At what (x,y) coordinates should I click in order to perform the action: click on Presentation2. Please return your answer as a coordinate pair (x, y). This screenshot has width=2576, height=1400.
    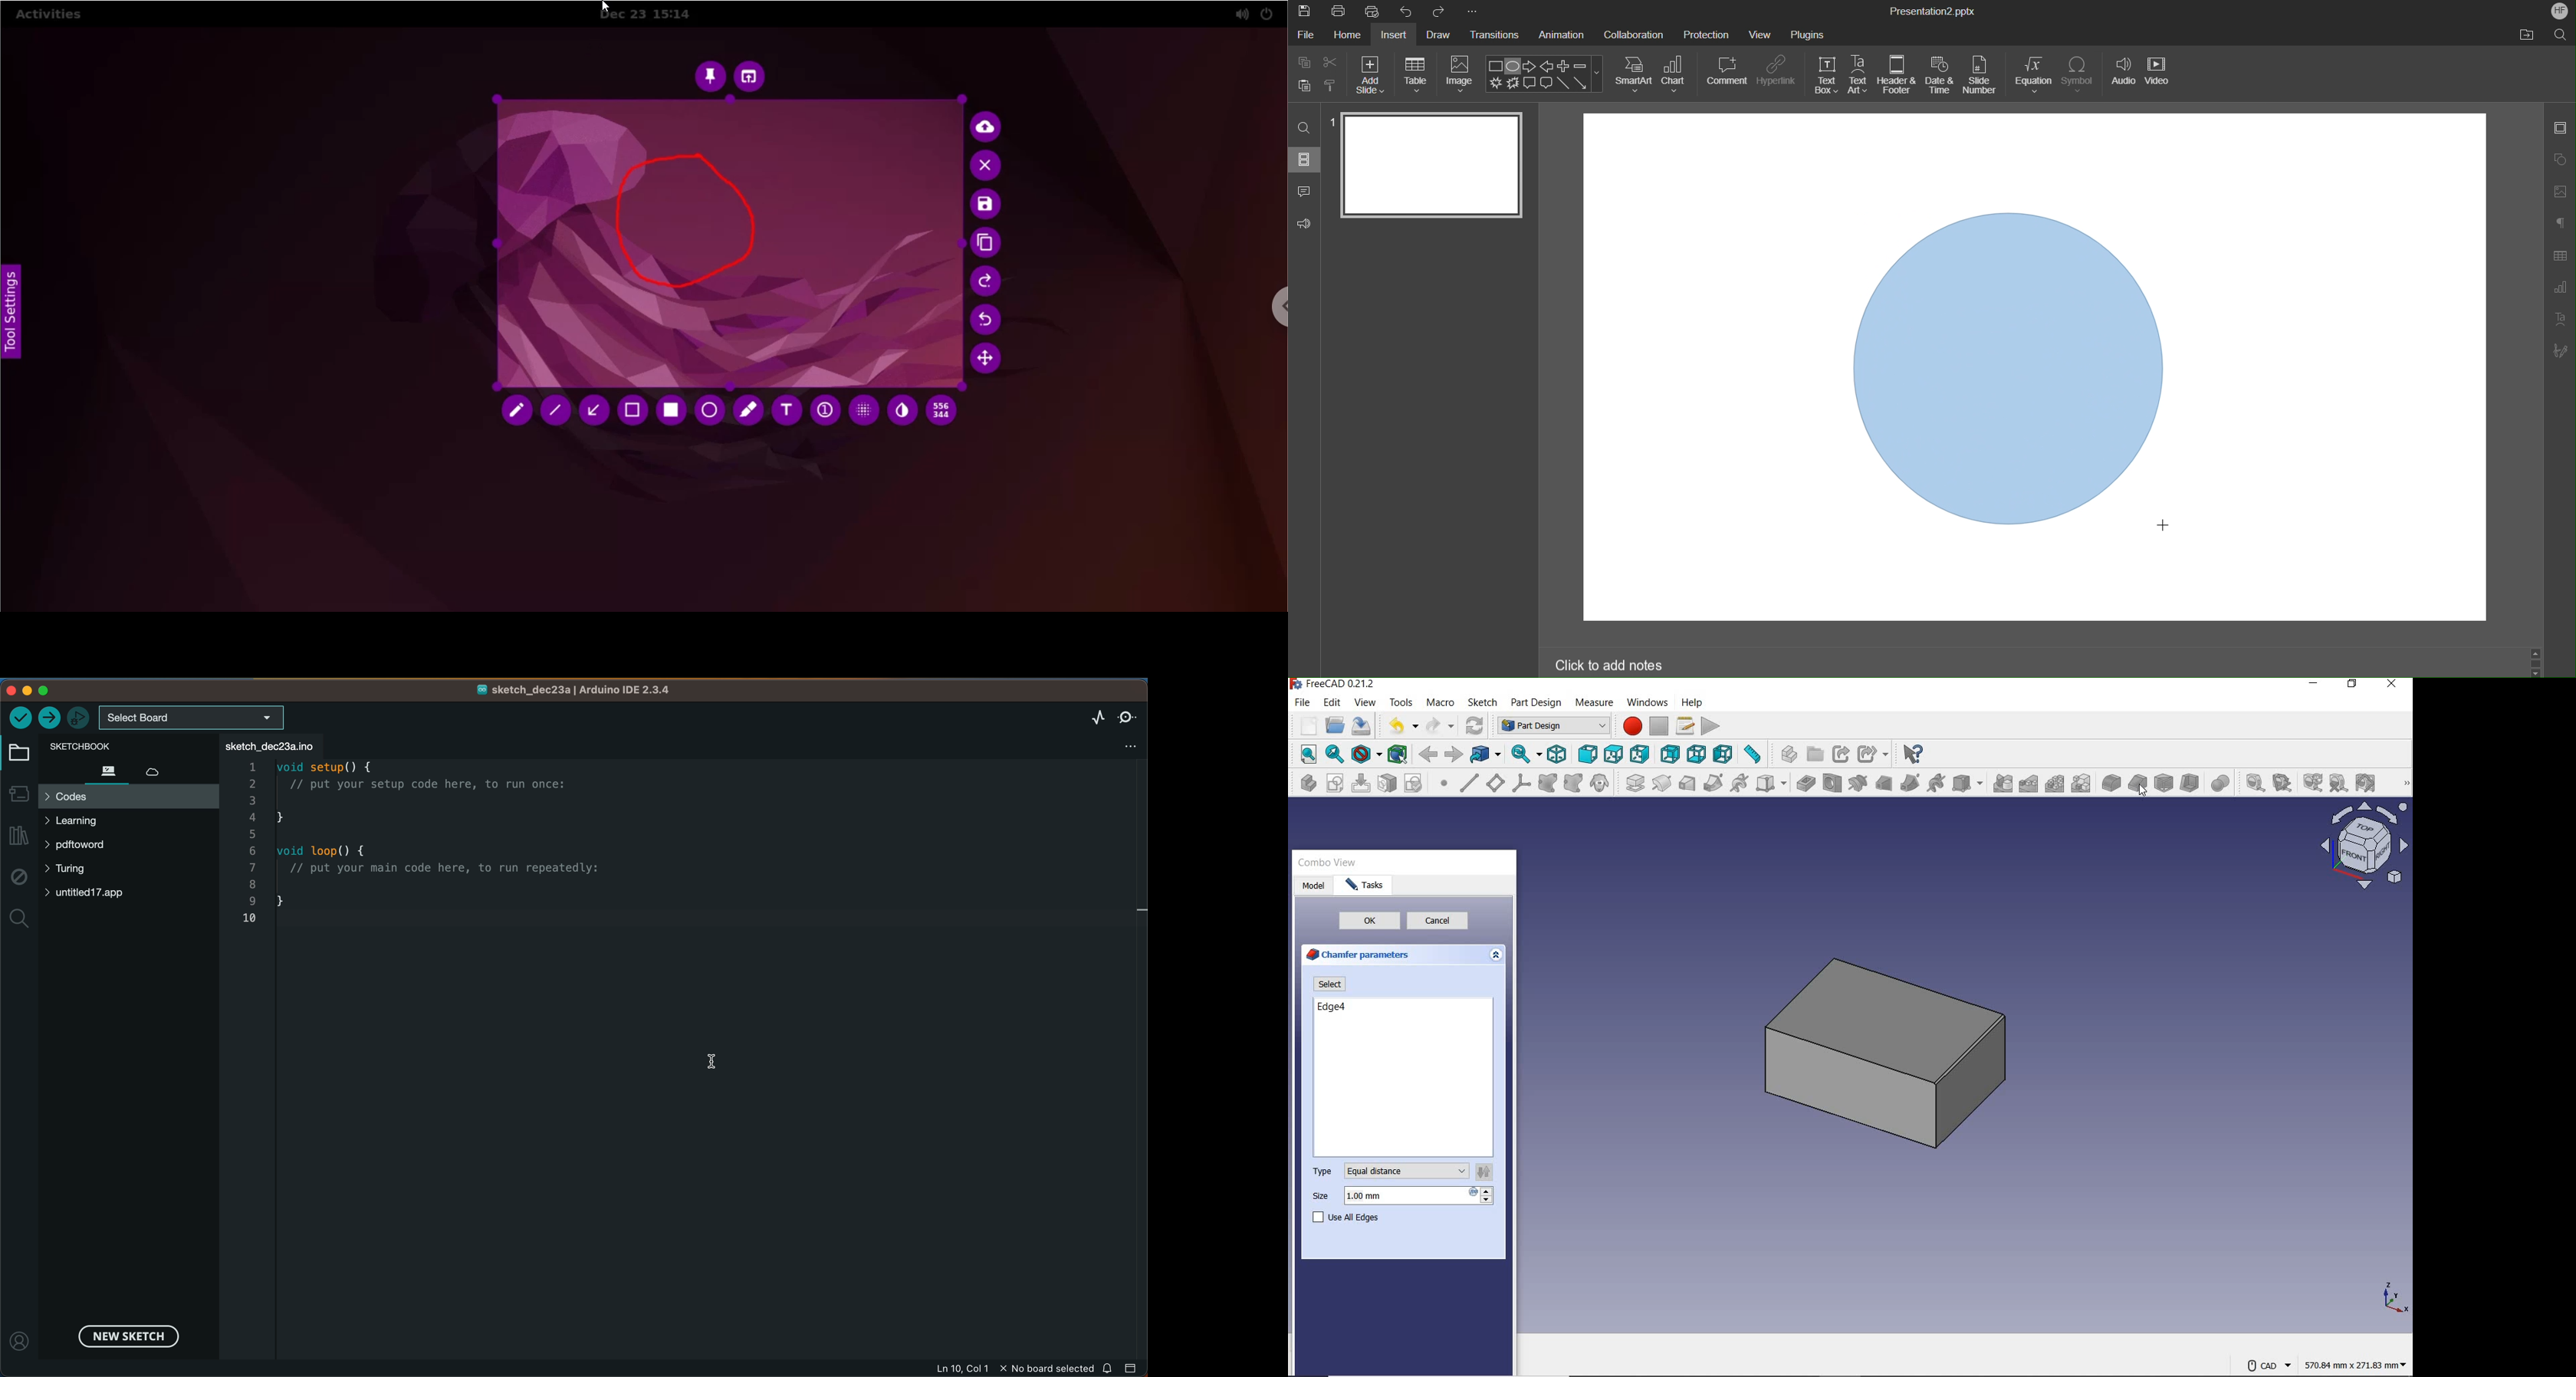
    Looking at the image, I should click on (1931, 13).